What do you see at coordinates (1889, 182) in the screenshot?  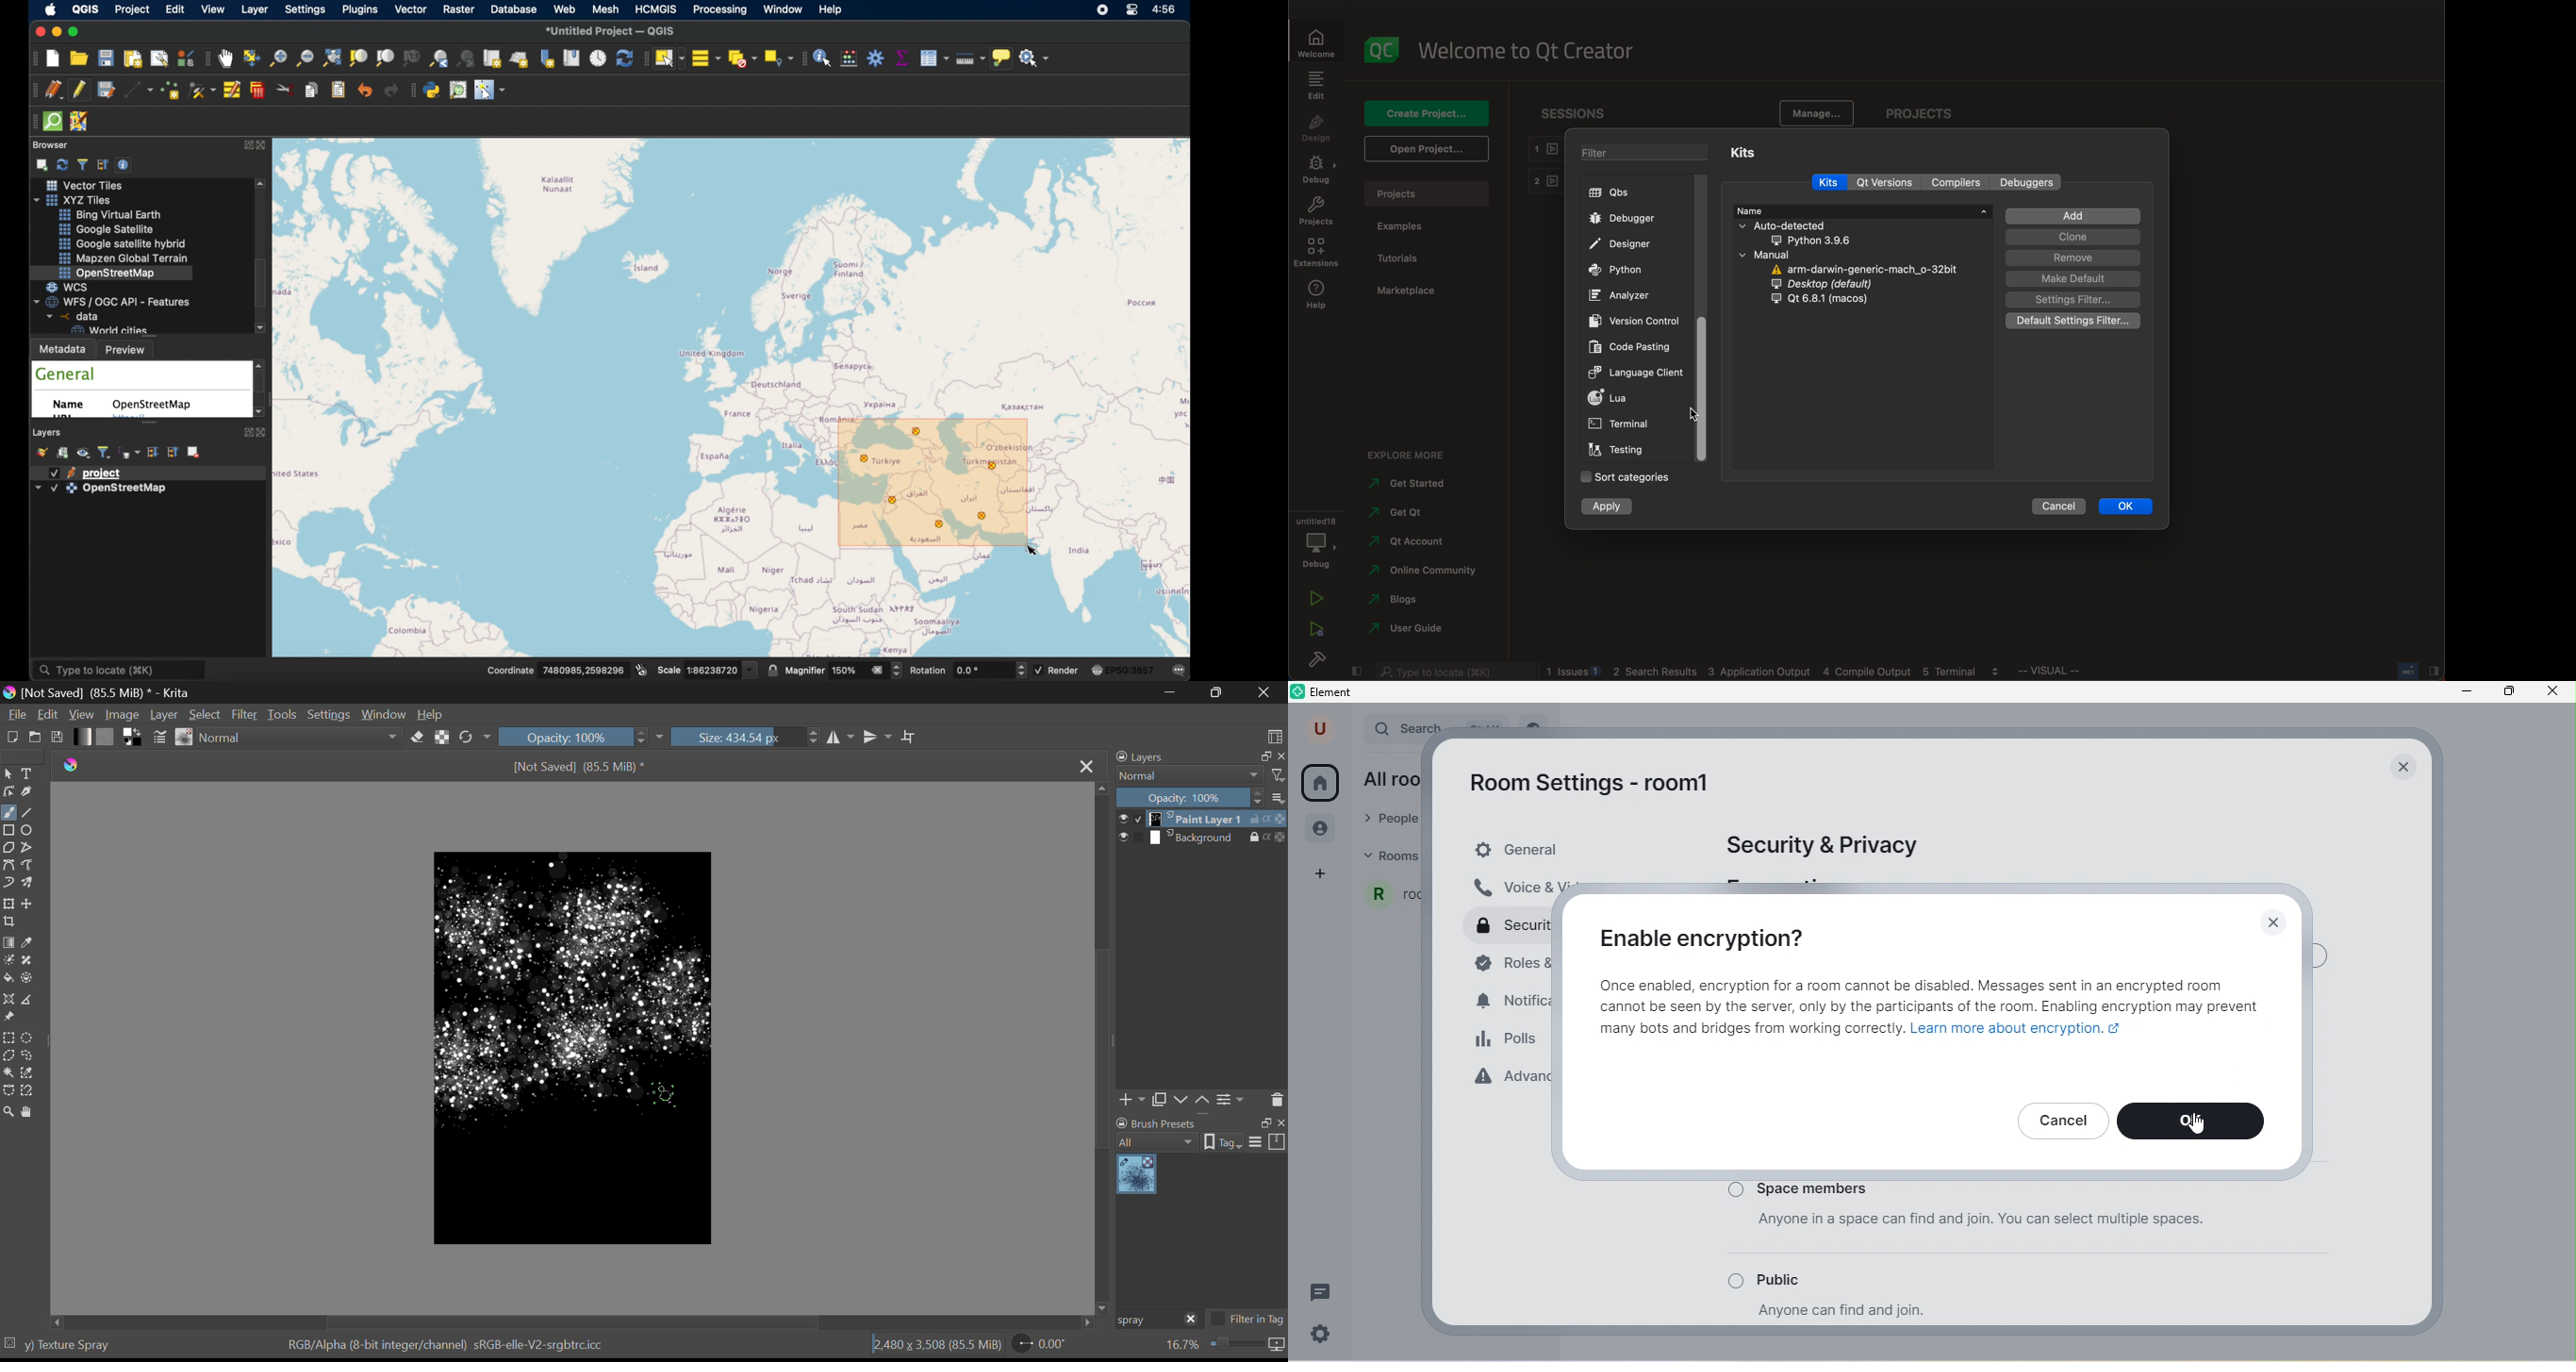 I see `qt versions` at bounding box center [1889, 182].